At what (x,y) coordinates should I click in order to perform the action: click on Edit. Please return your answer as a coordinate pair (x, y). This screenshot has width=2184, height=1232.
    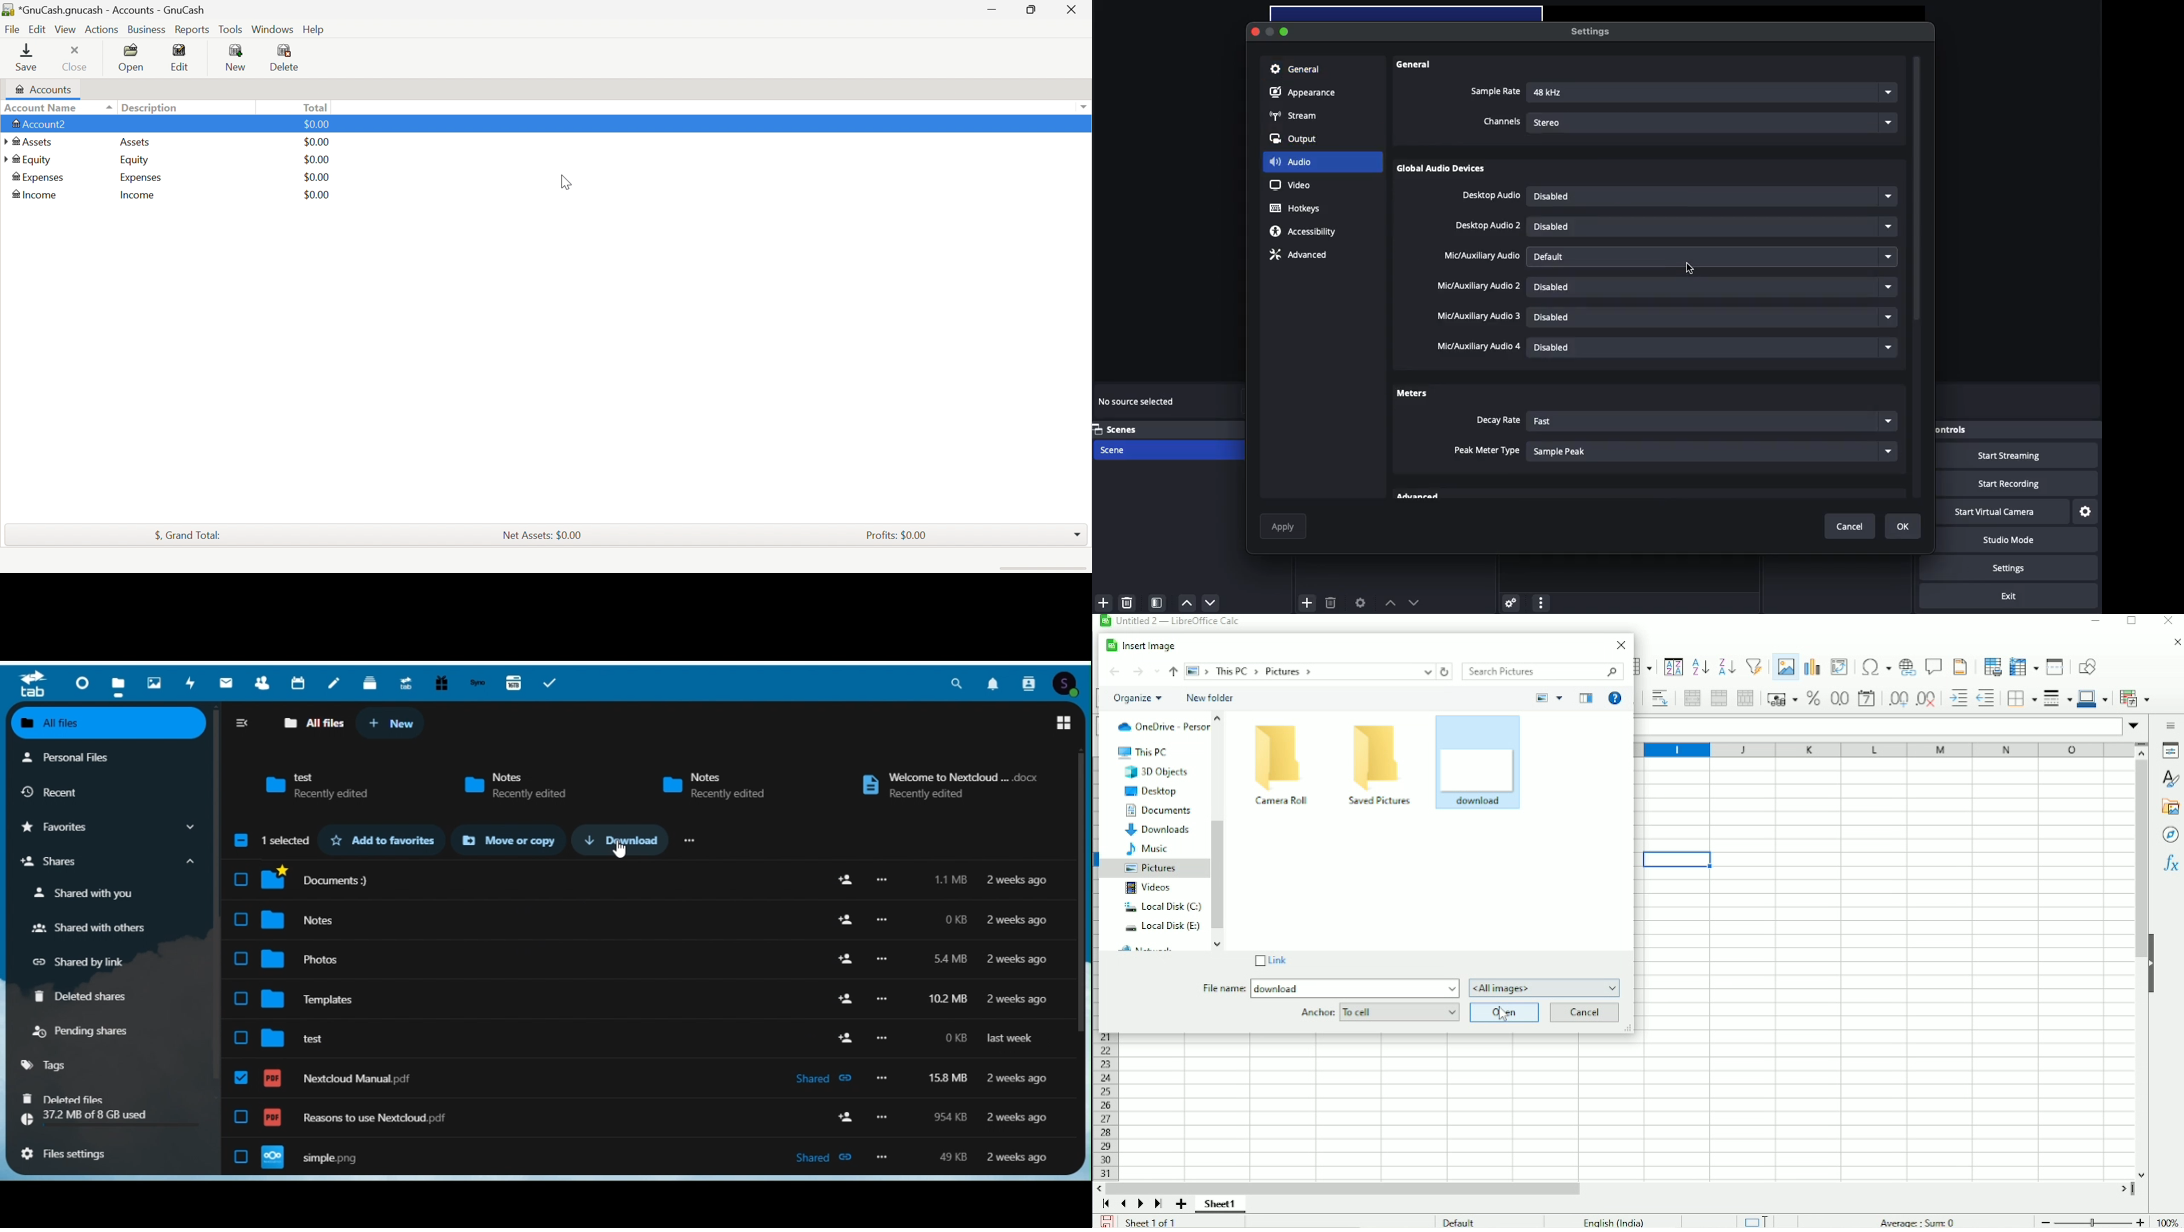
    Looking at the image, I should click on (184, 57).